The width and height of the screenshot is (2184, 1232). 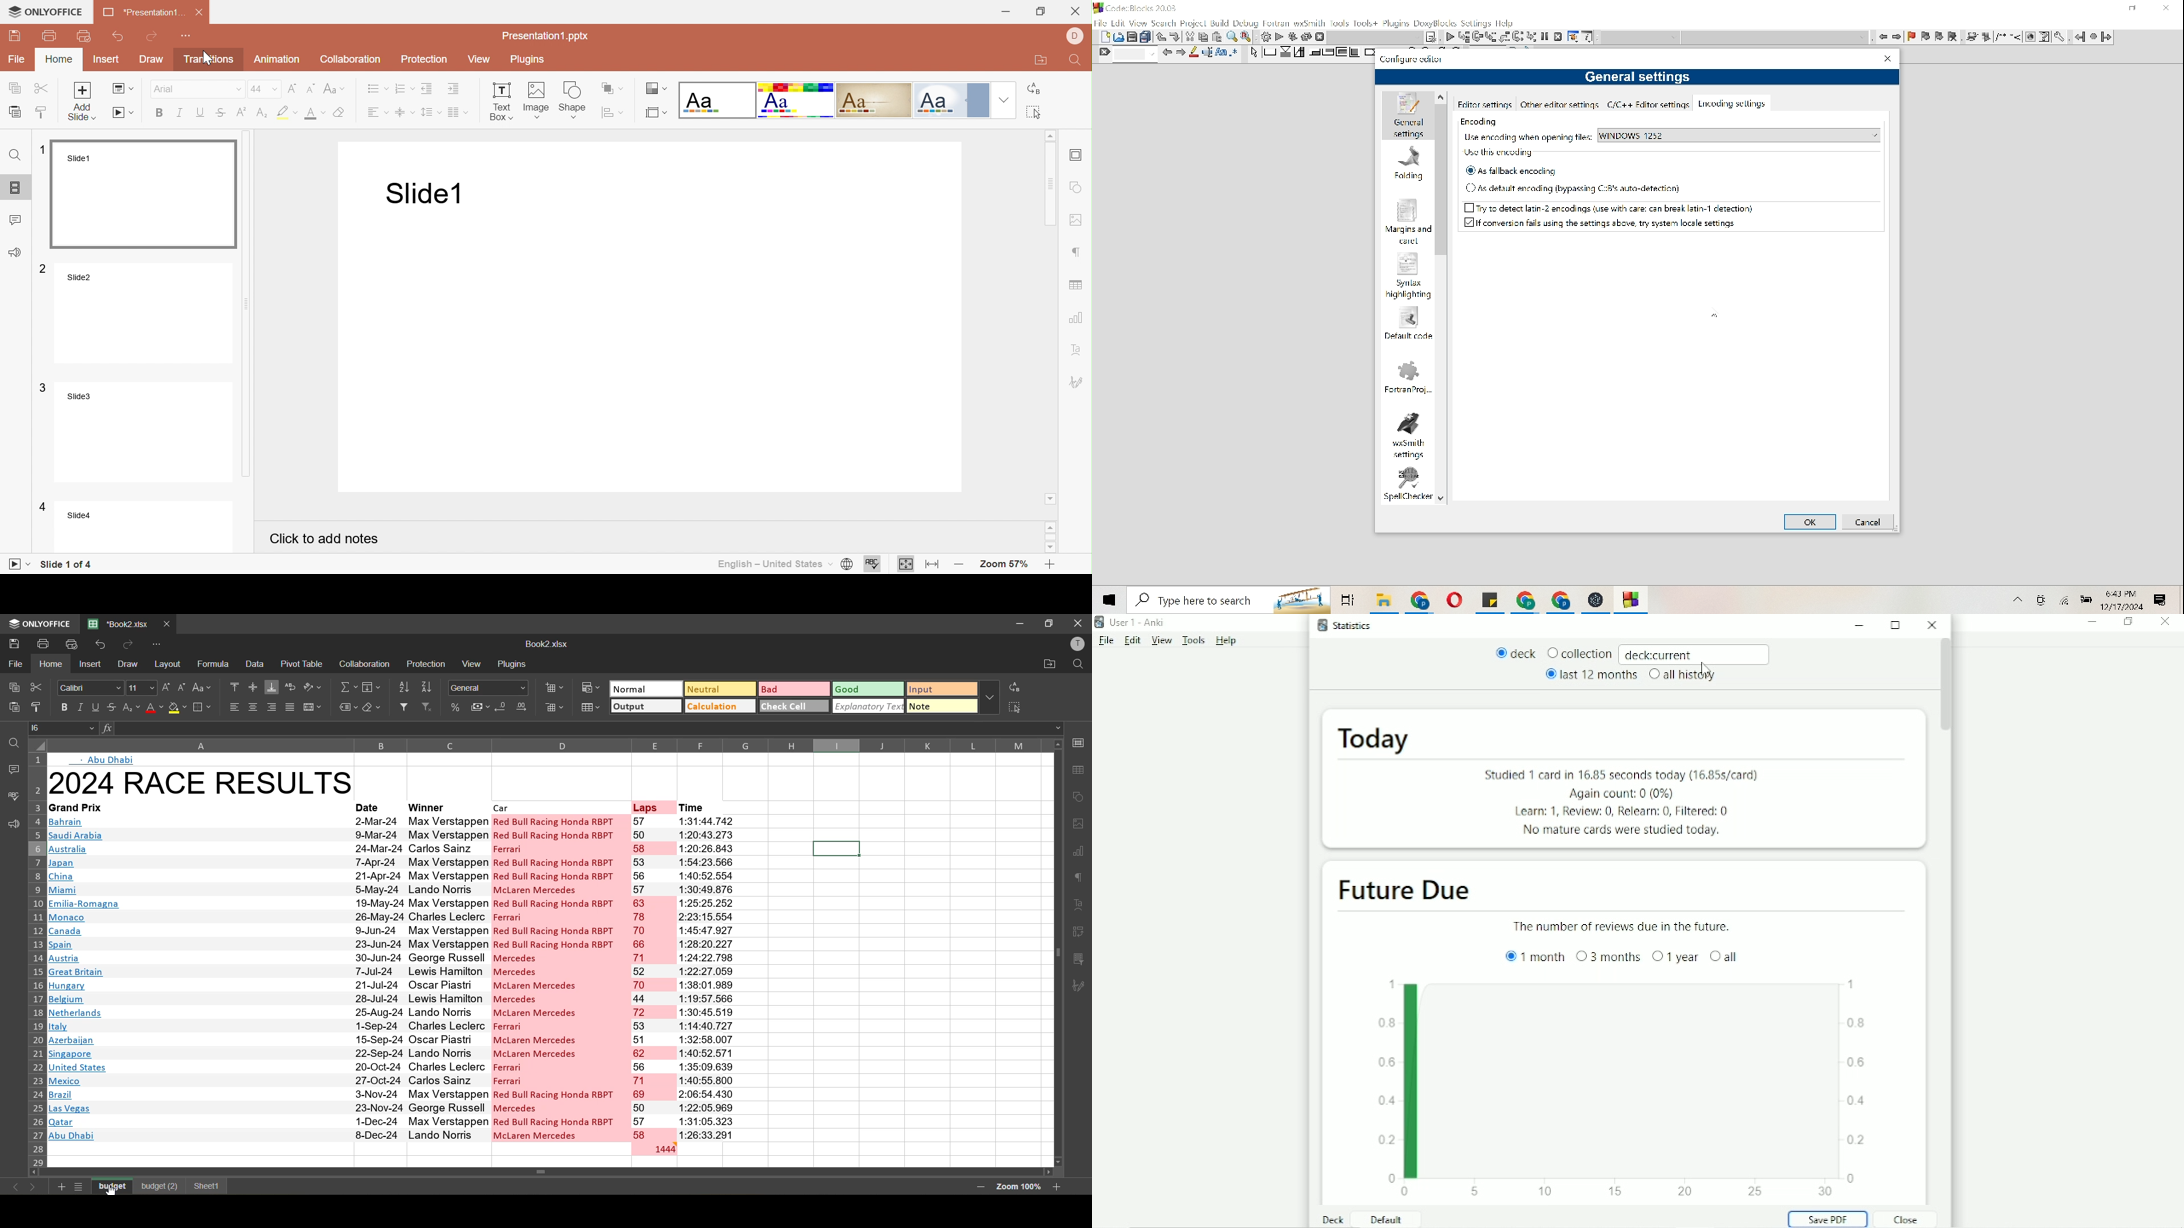 What do you see at coordinates (44, 508) in the screenshot?
I see `4` at bounding box center [44, 508].